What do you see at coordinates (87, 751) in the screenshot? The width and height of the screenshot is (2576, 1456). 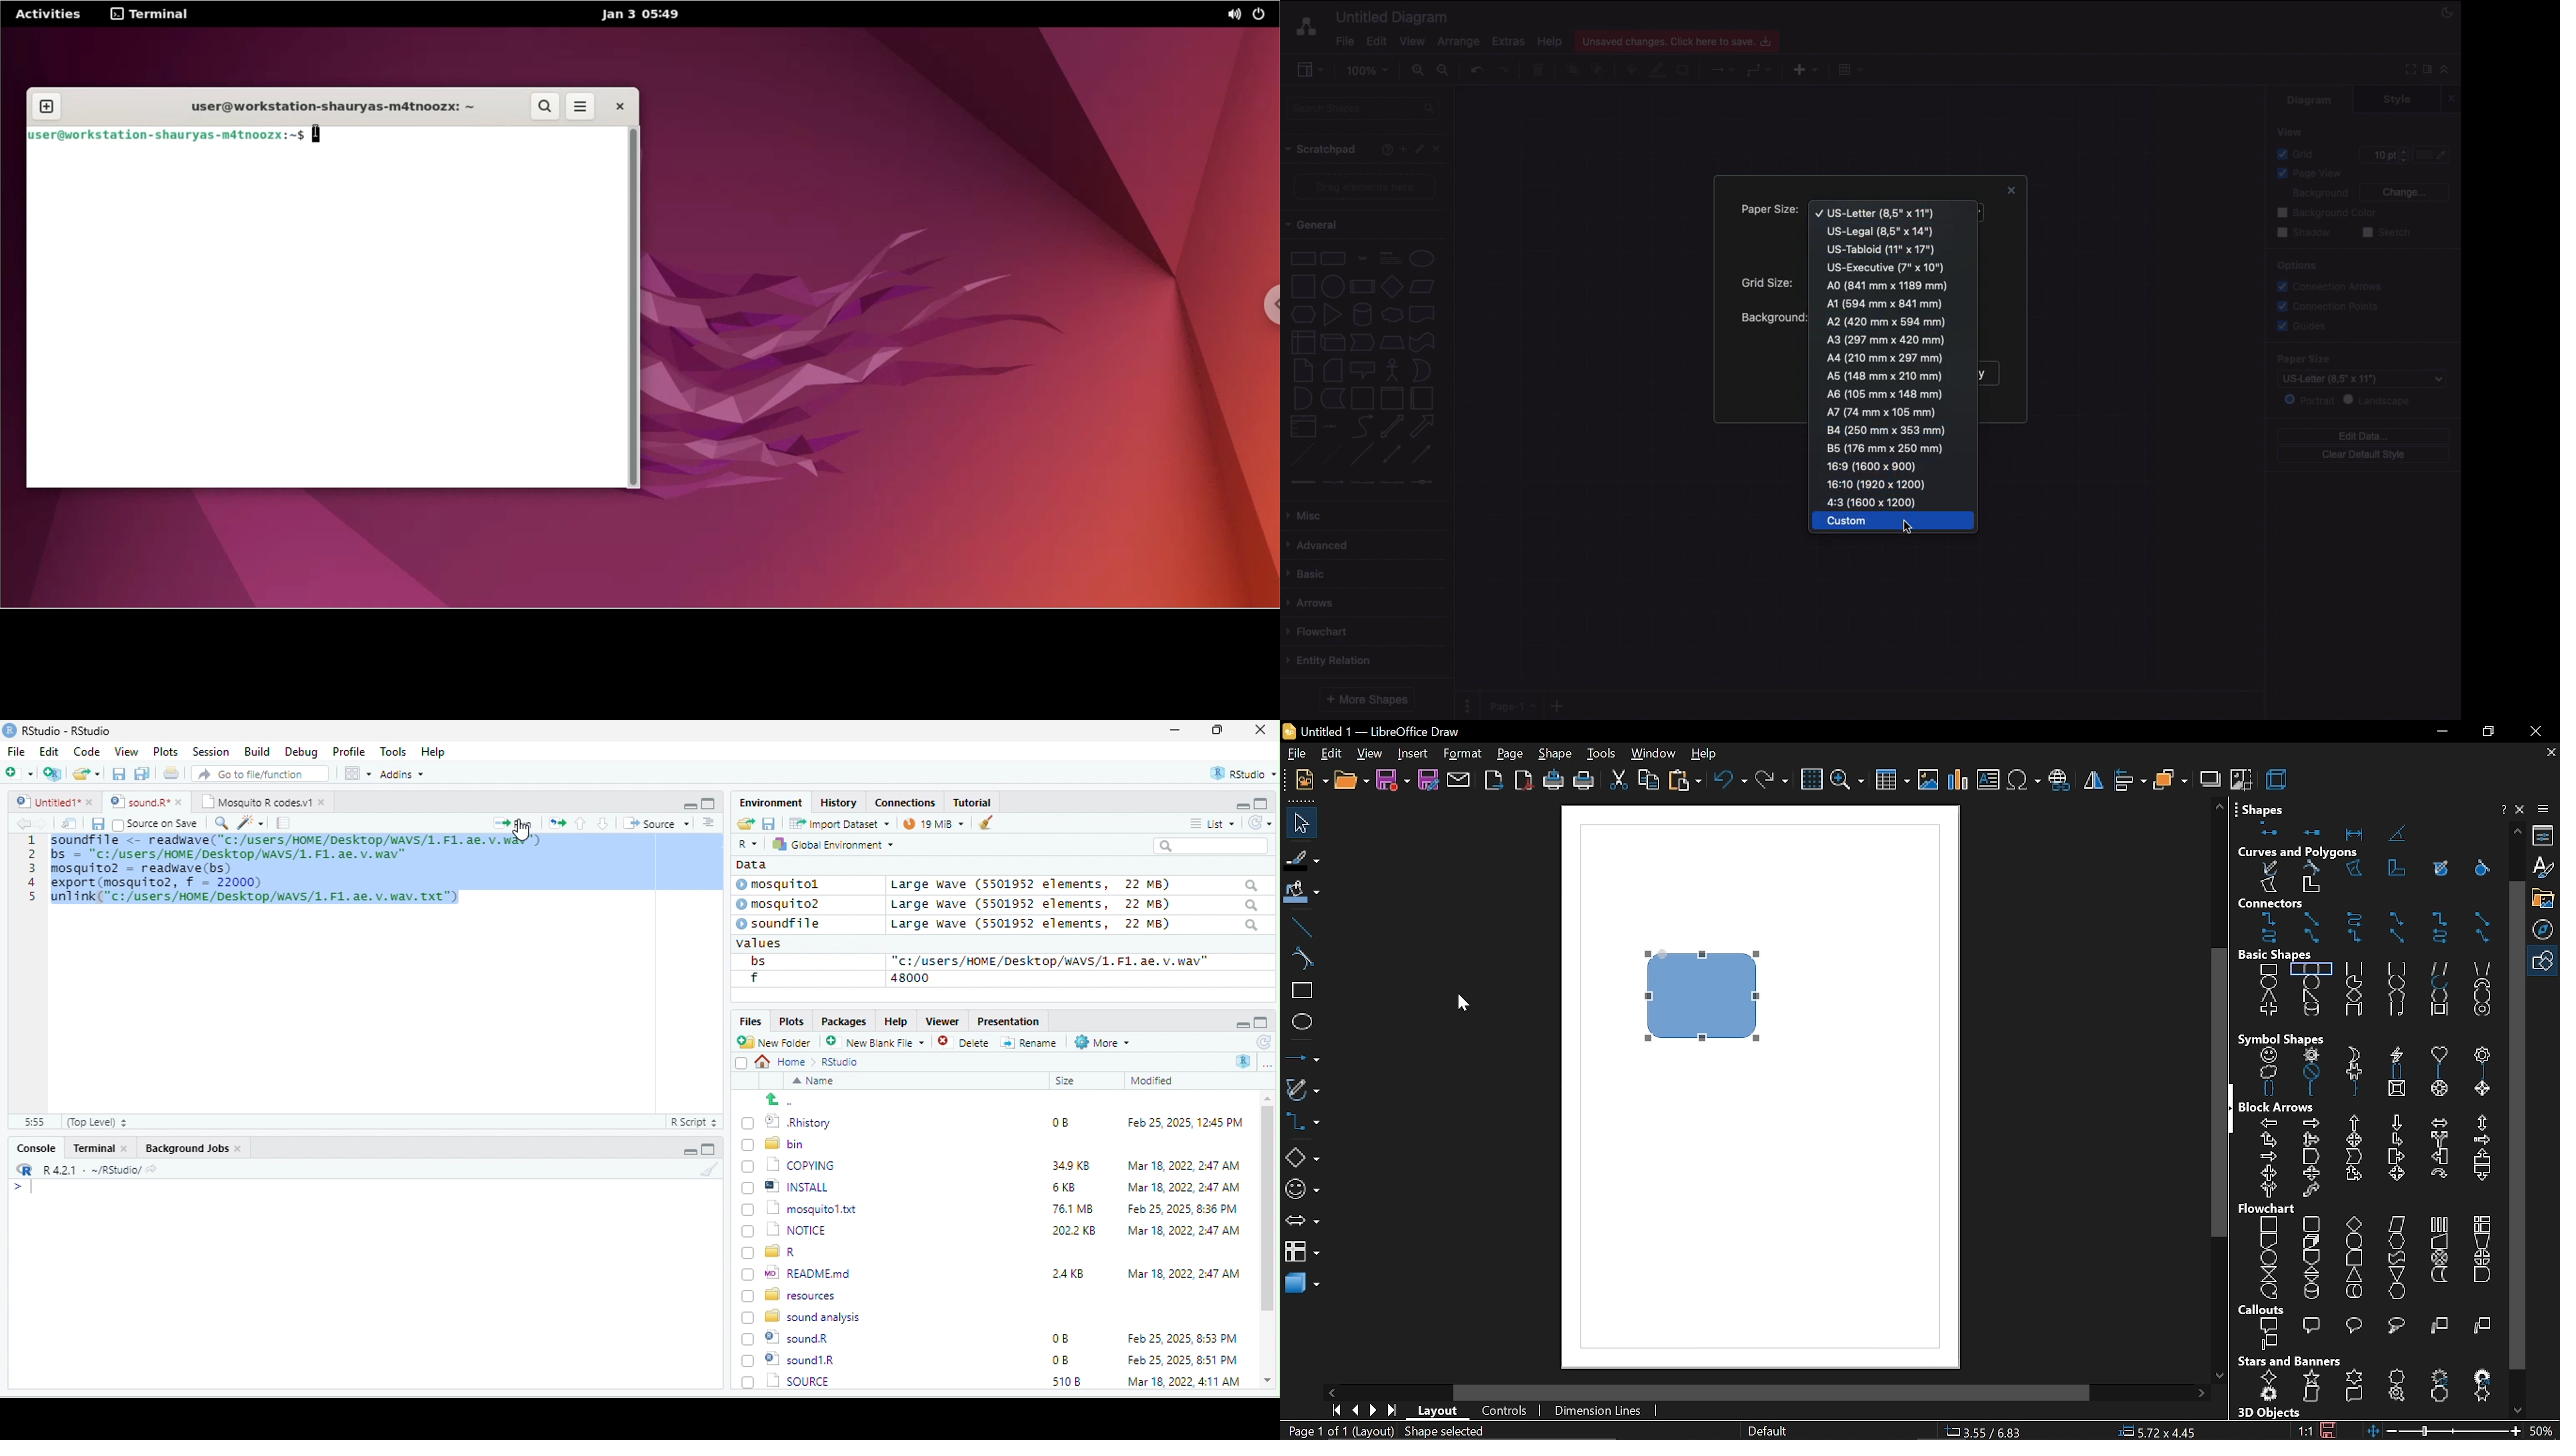 I see `Code` at bounding box center [87, 751].